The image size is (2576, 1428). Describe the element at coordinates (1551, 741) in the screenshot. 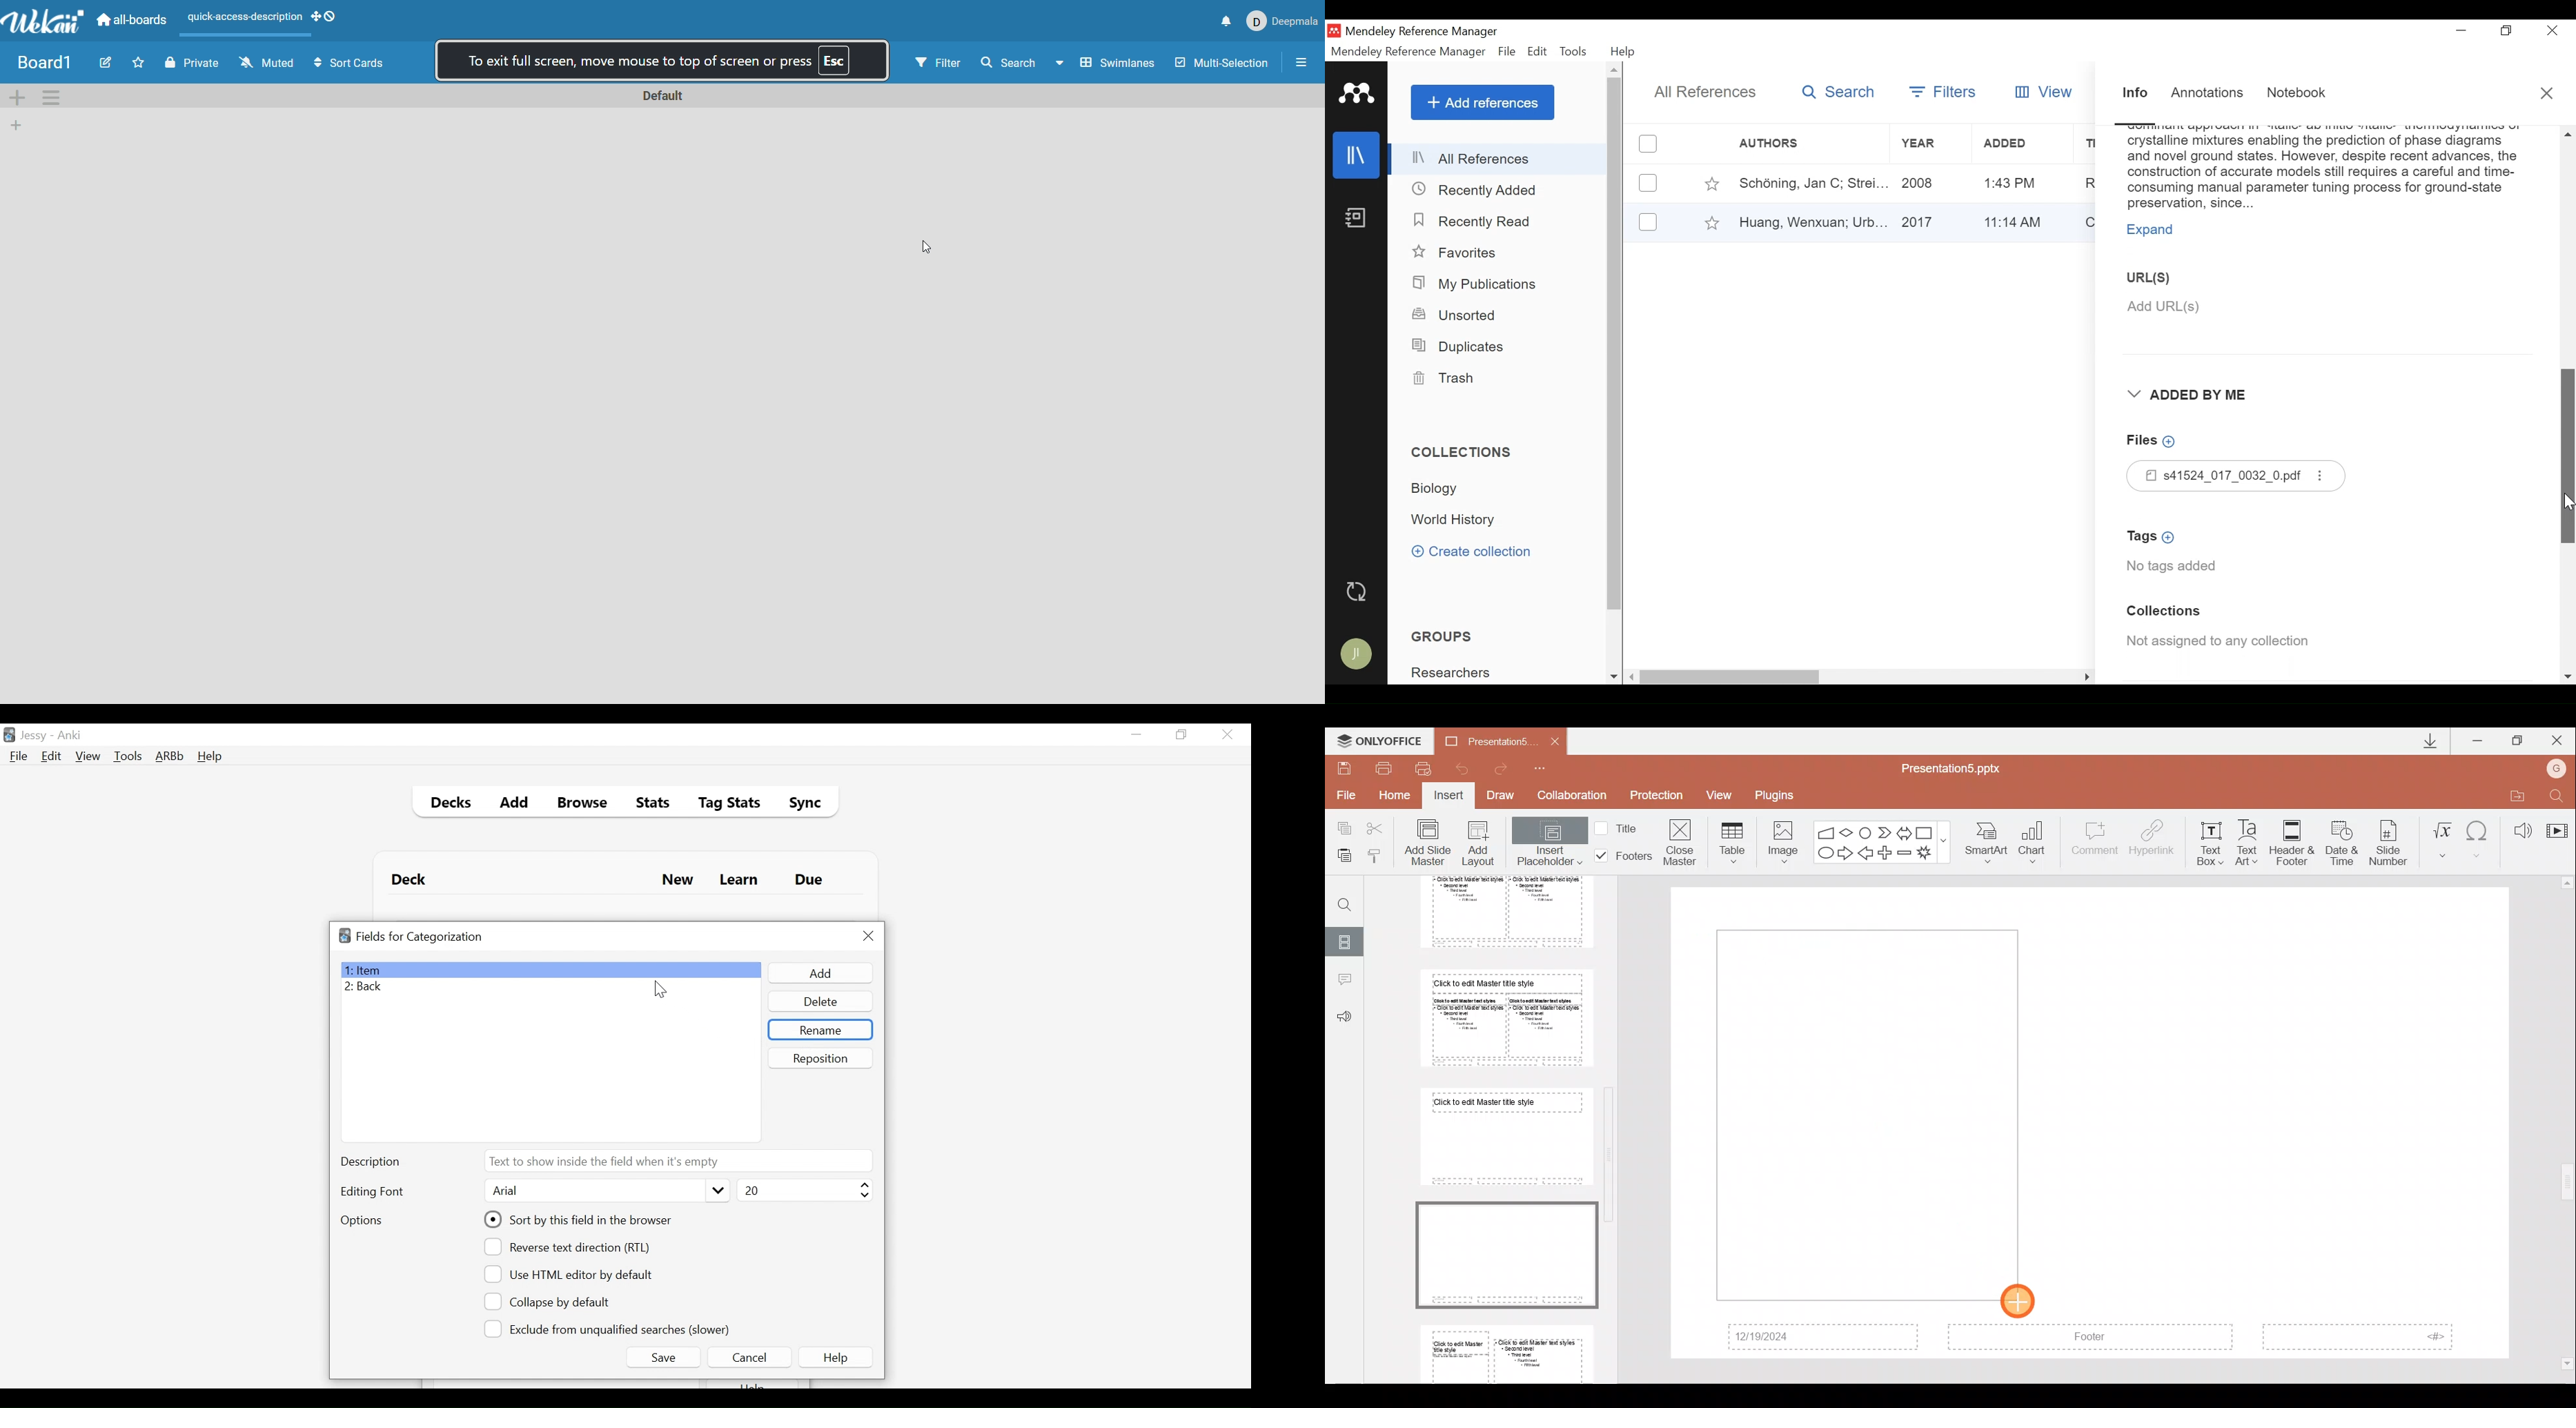

I see `Close document` at that location.